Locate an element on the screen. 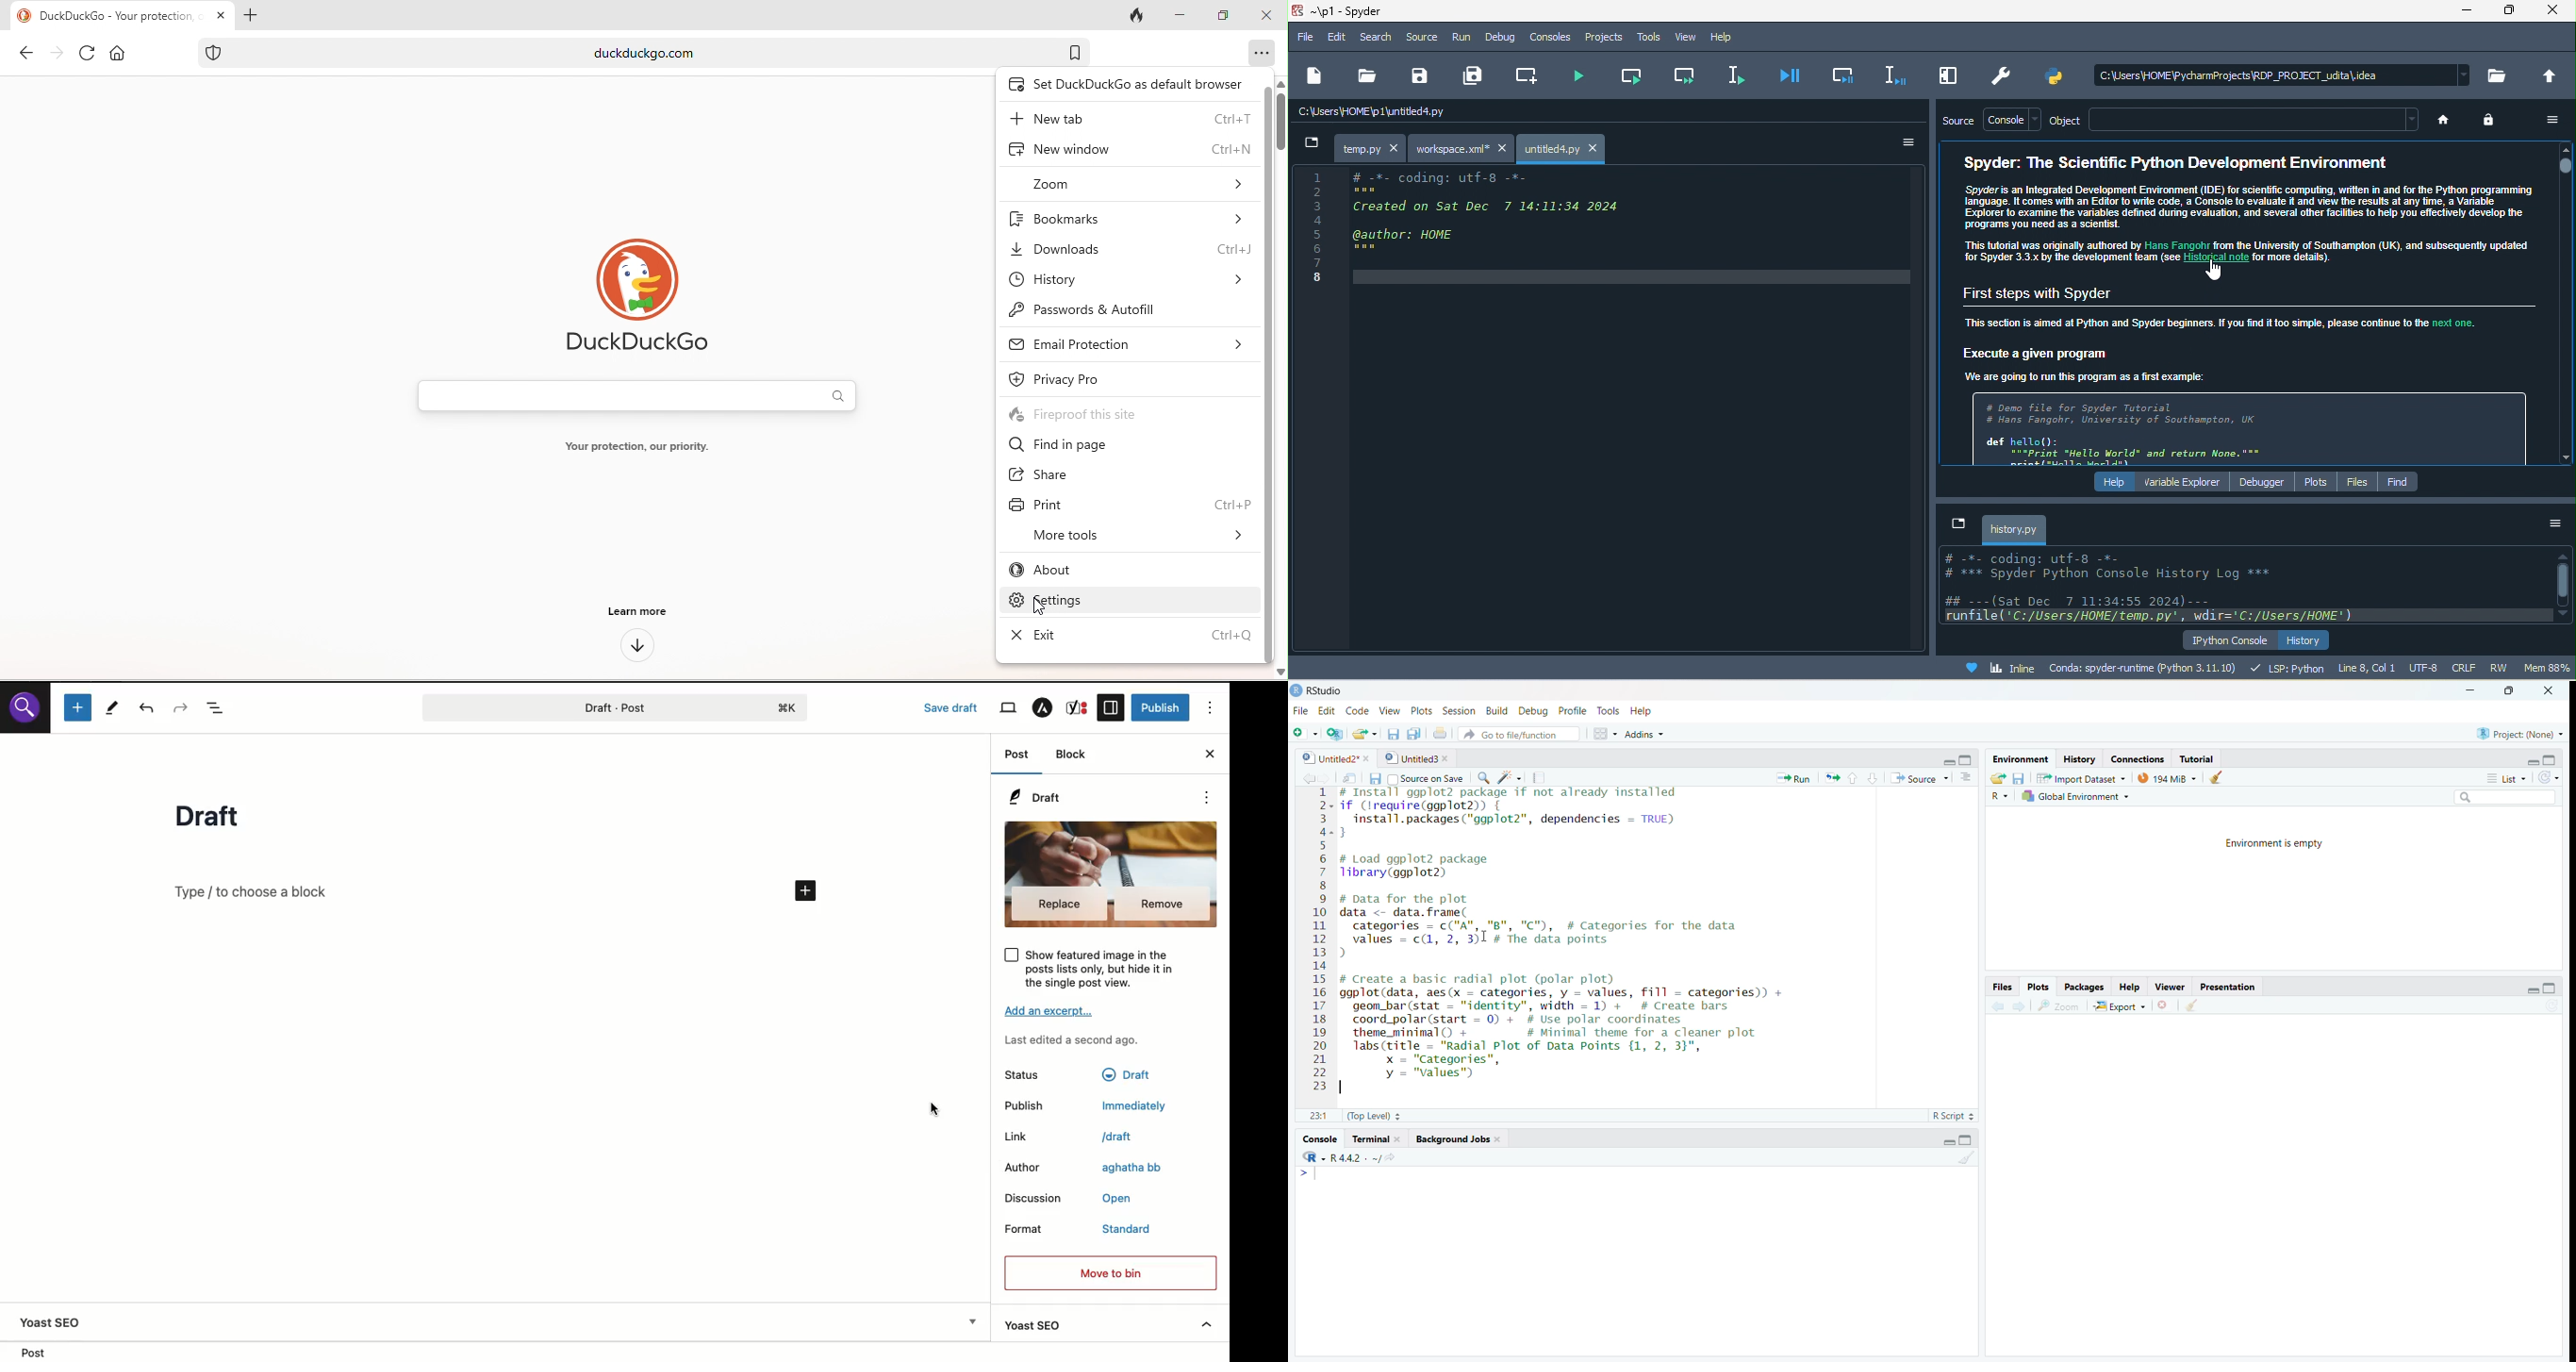 The width and height of the screenshot is (2576, 1372). option is located at coordinates (2553, 120).